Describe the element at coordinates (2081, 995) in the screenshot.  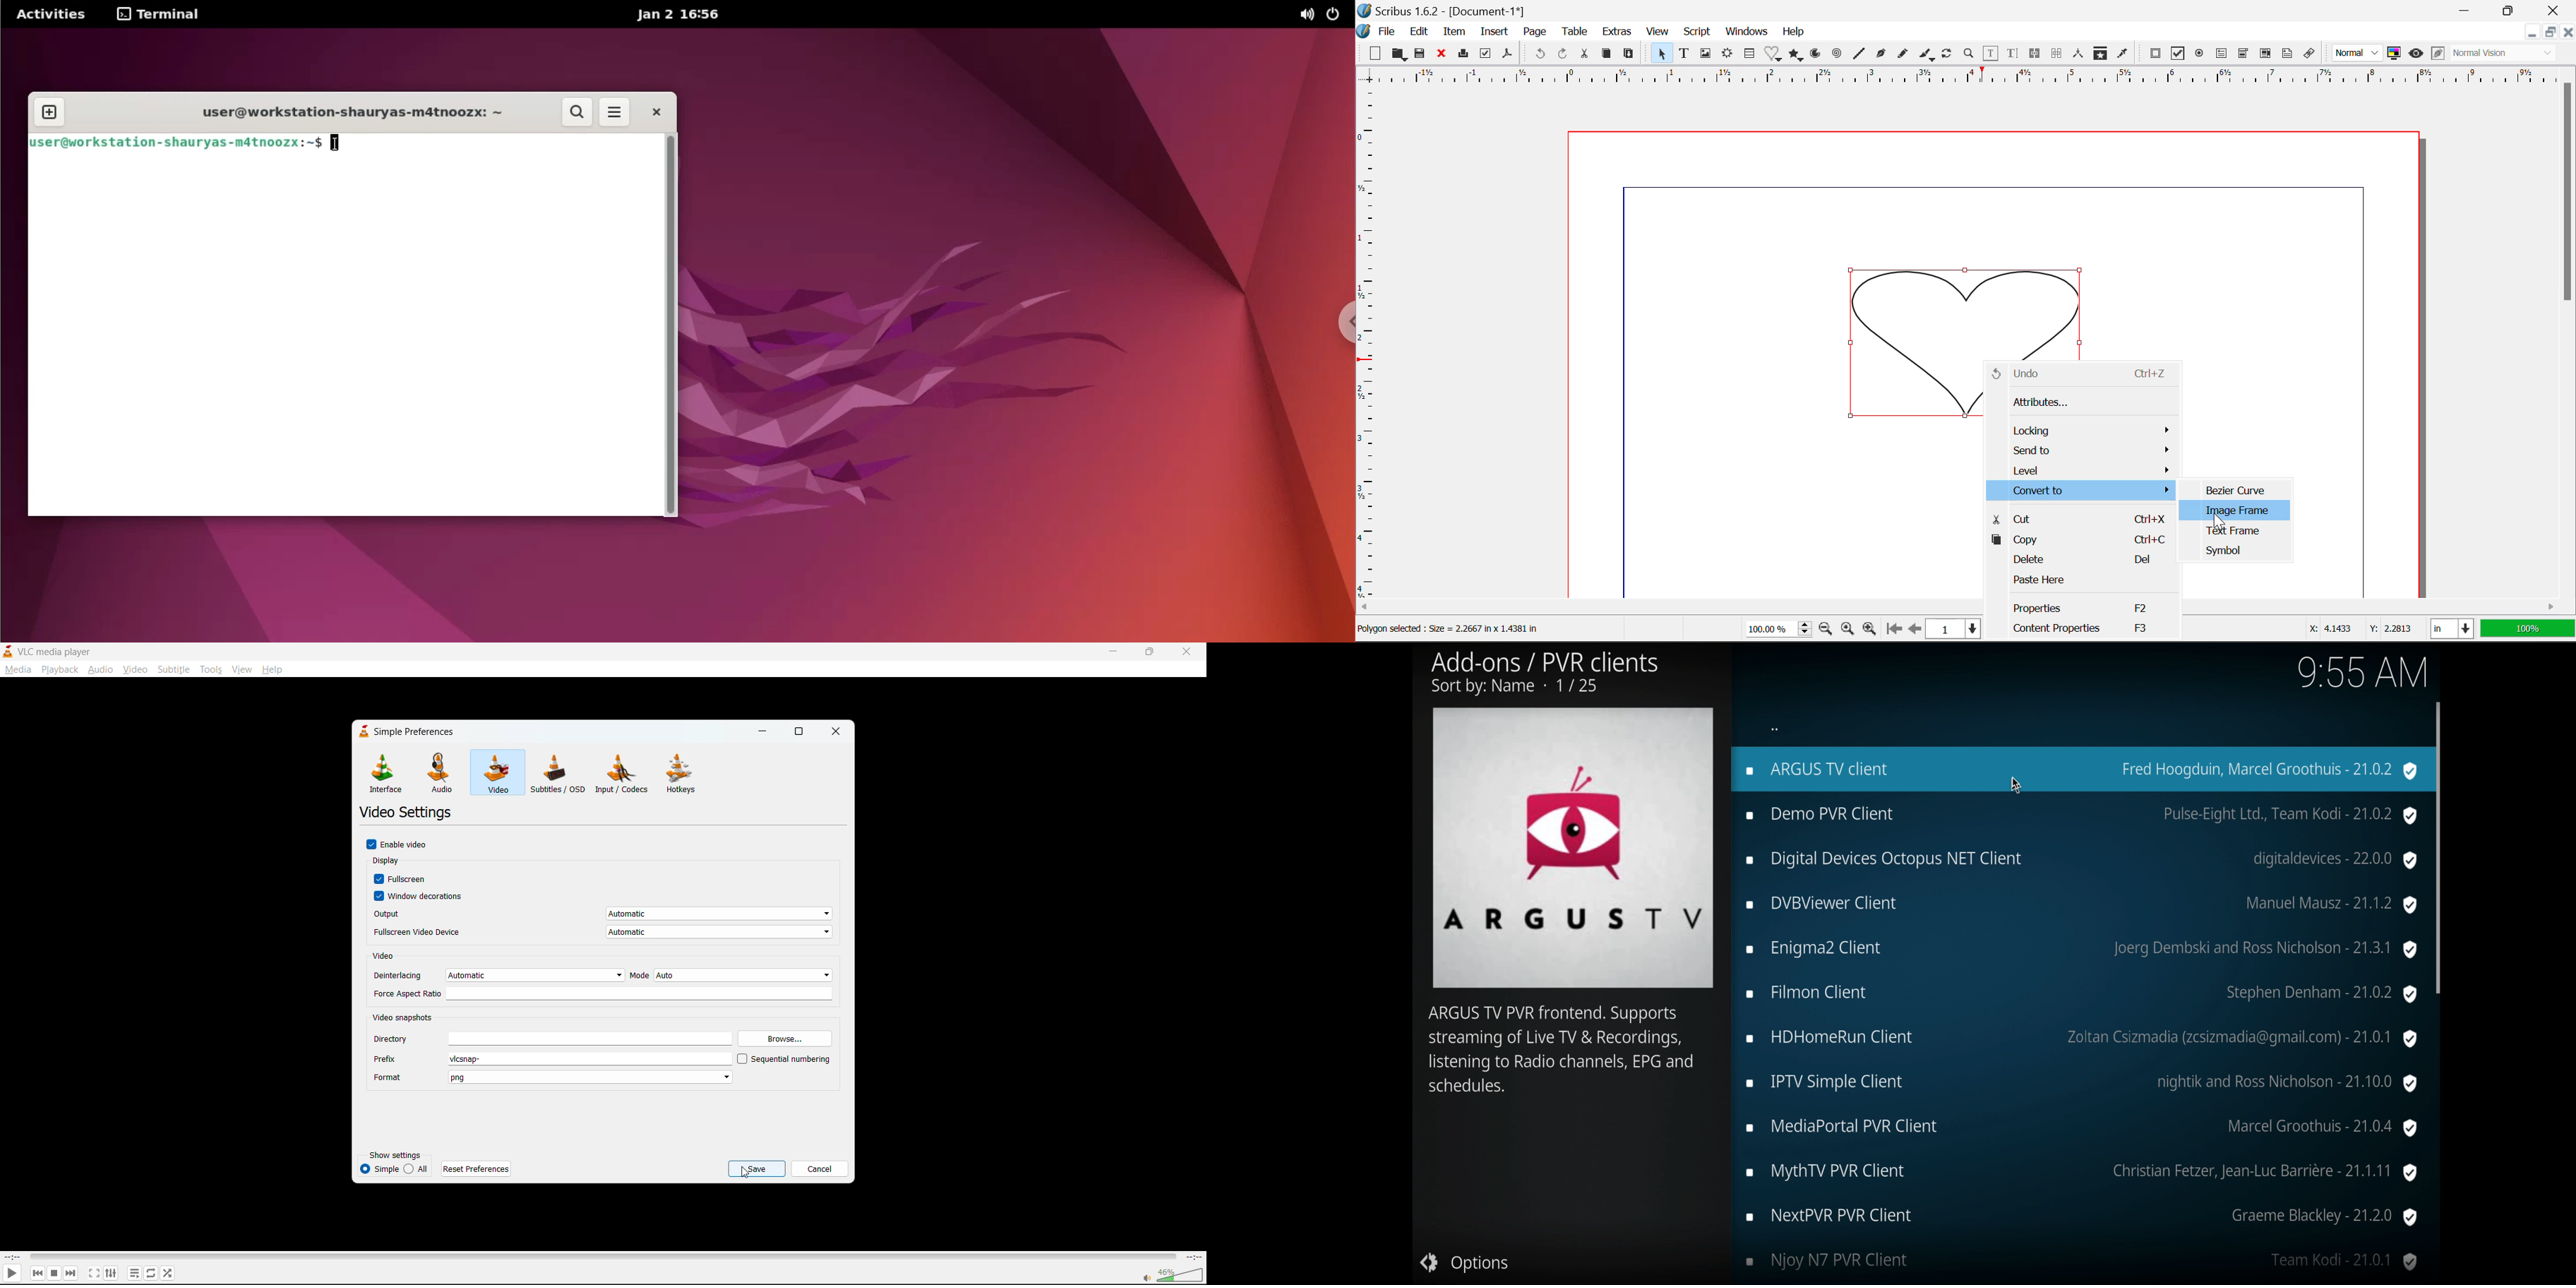
I see `filmon client` at that location.